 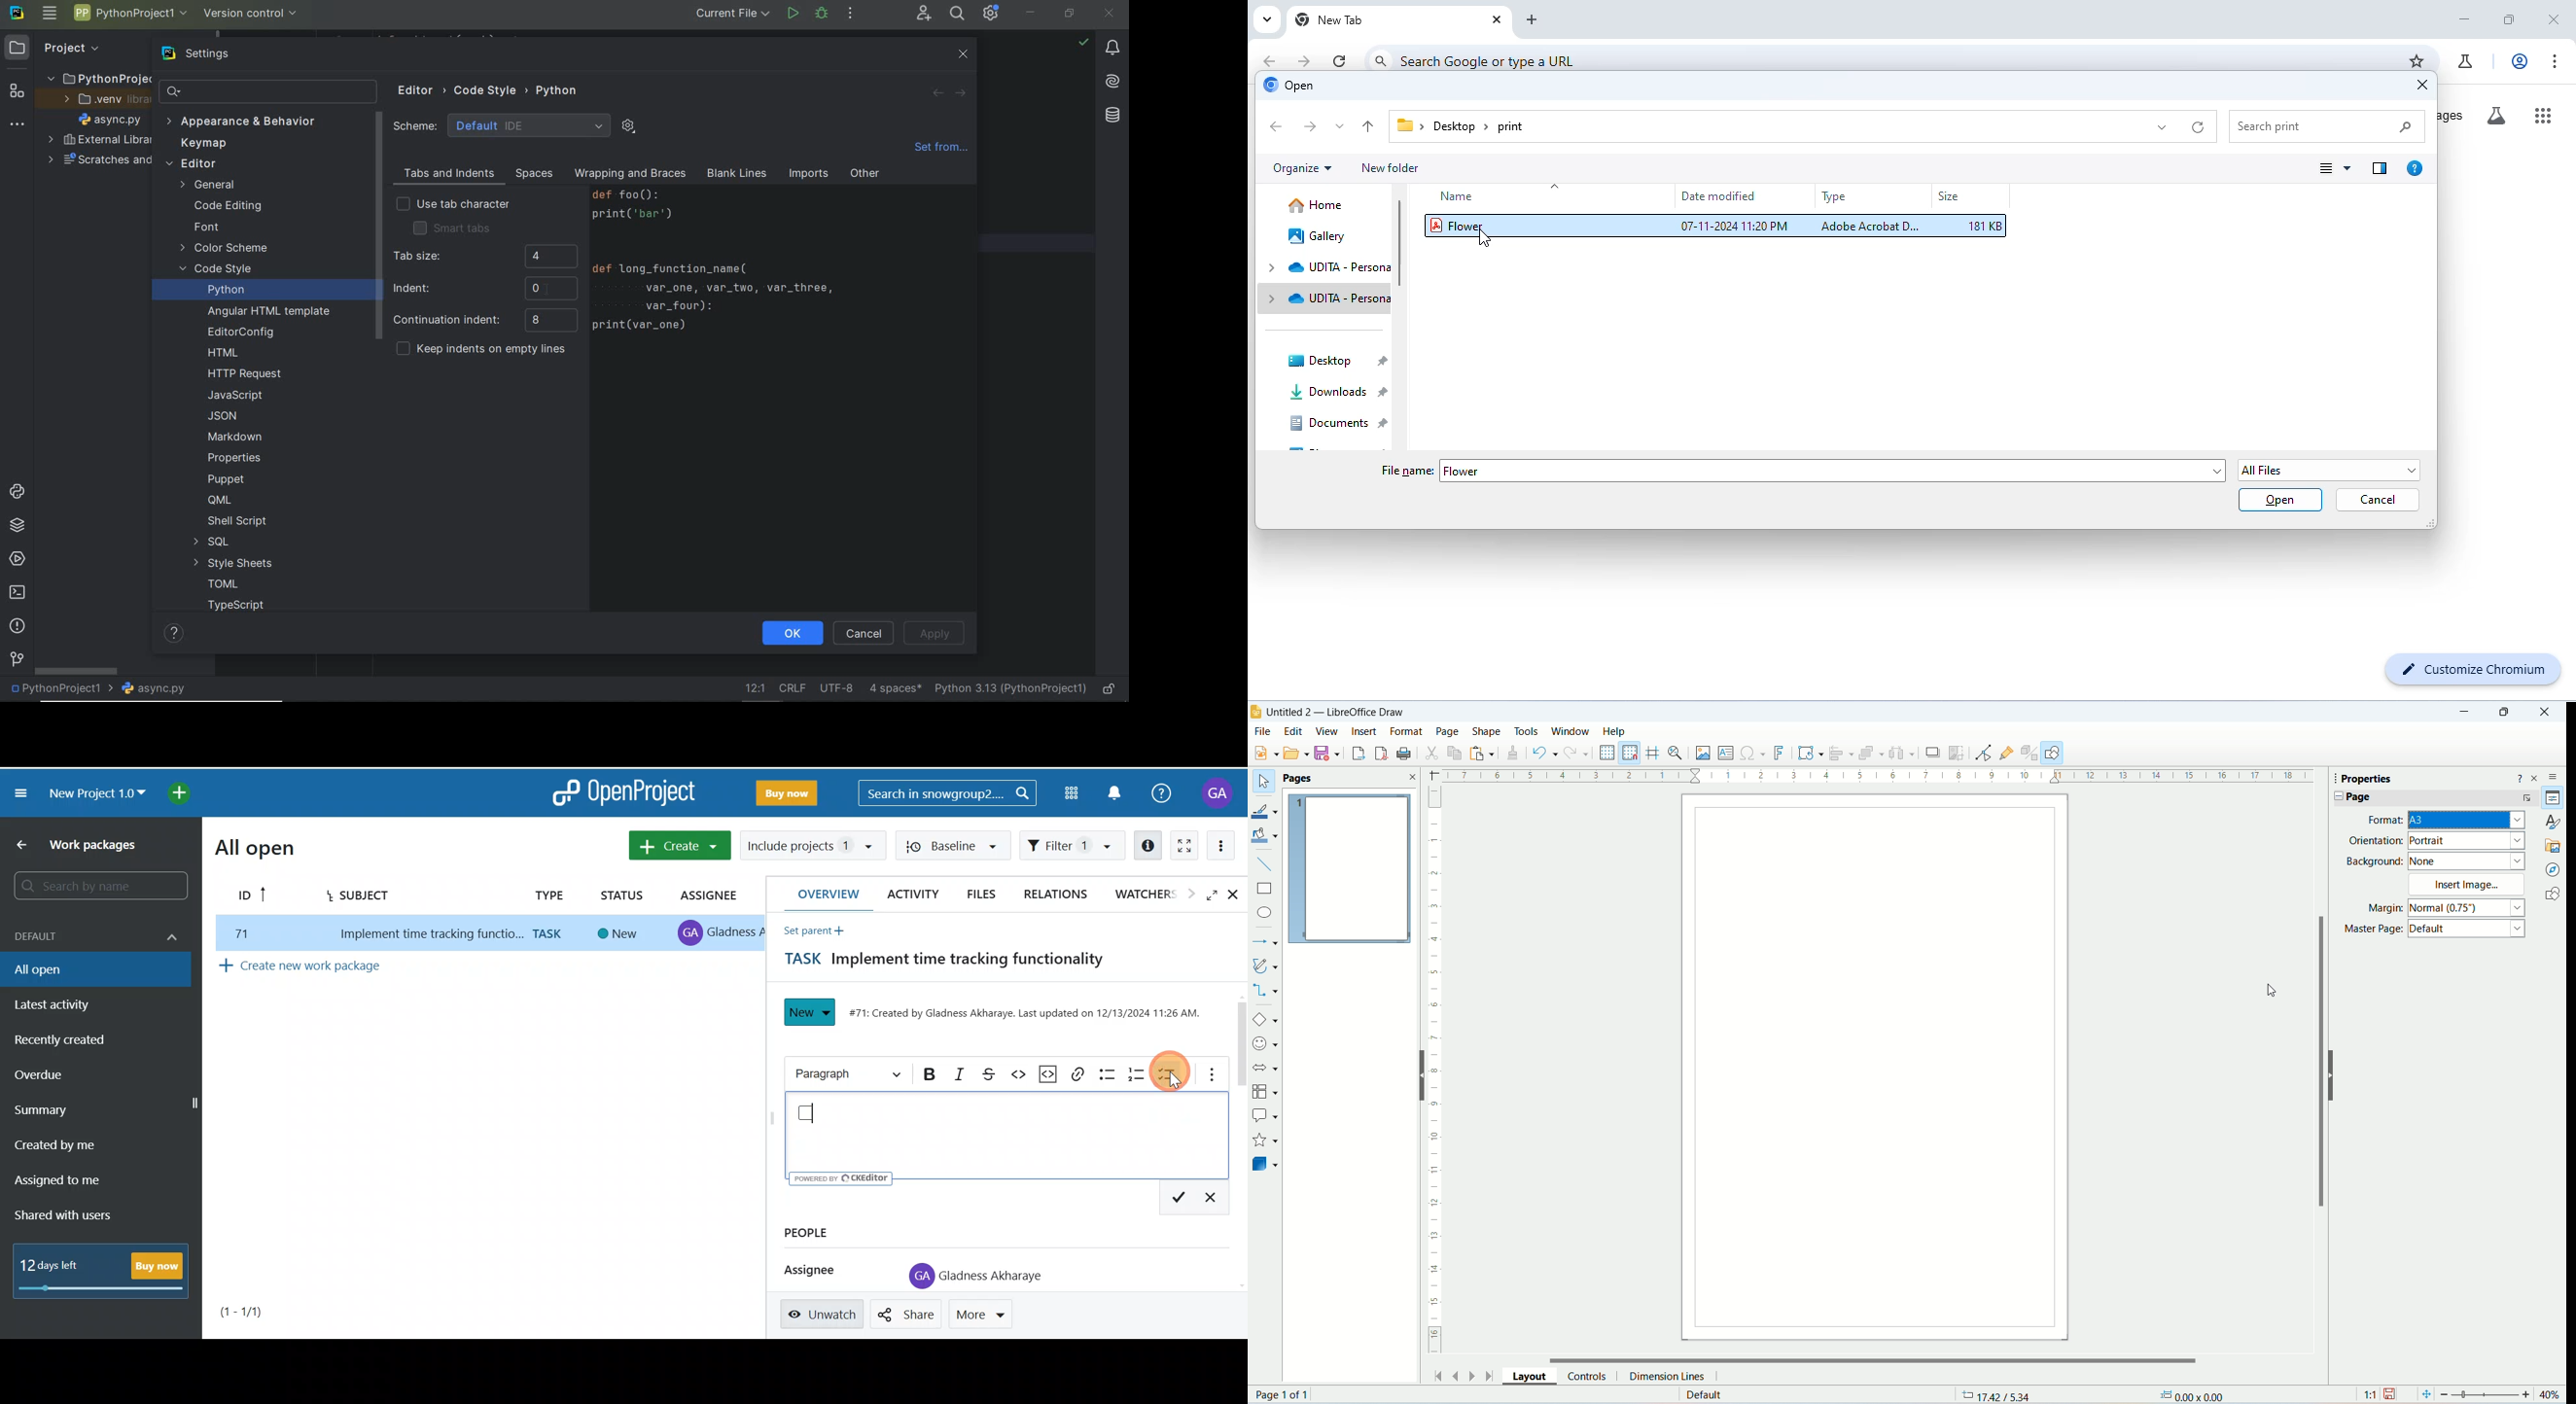 I want to click on save, so click(x=2390, y=1392).